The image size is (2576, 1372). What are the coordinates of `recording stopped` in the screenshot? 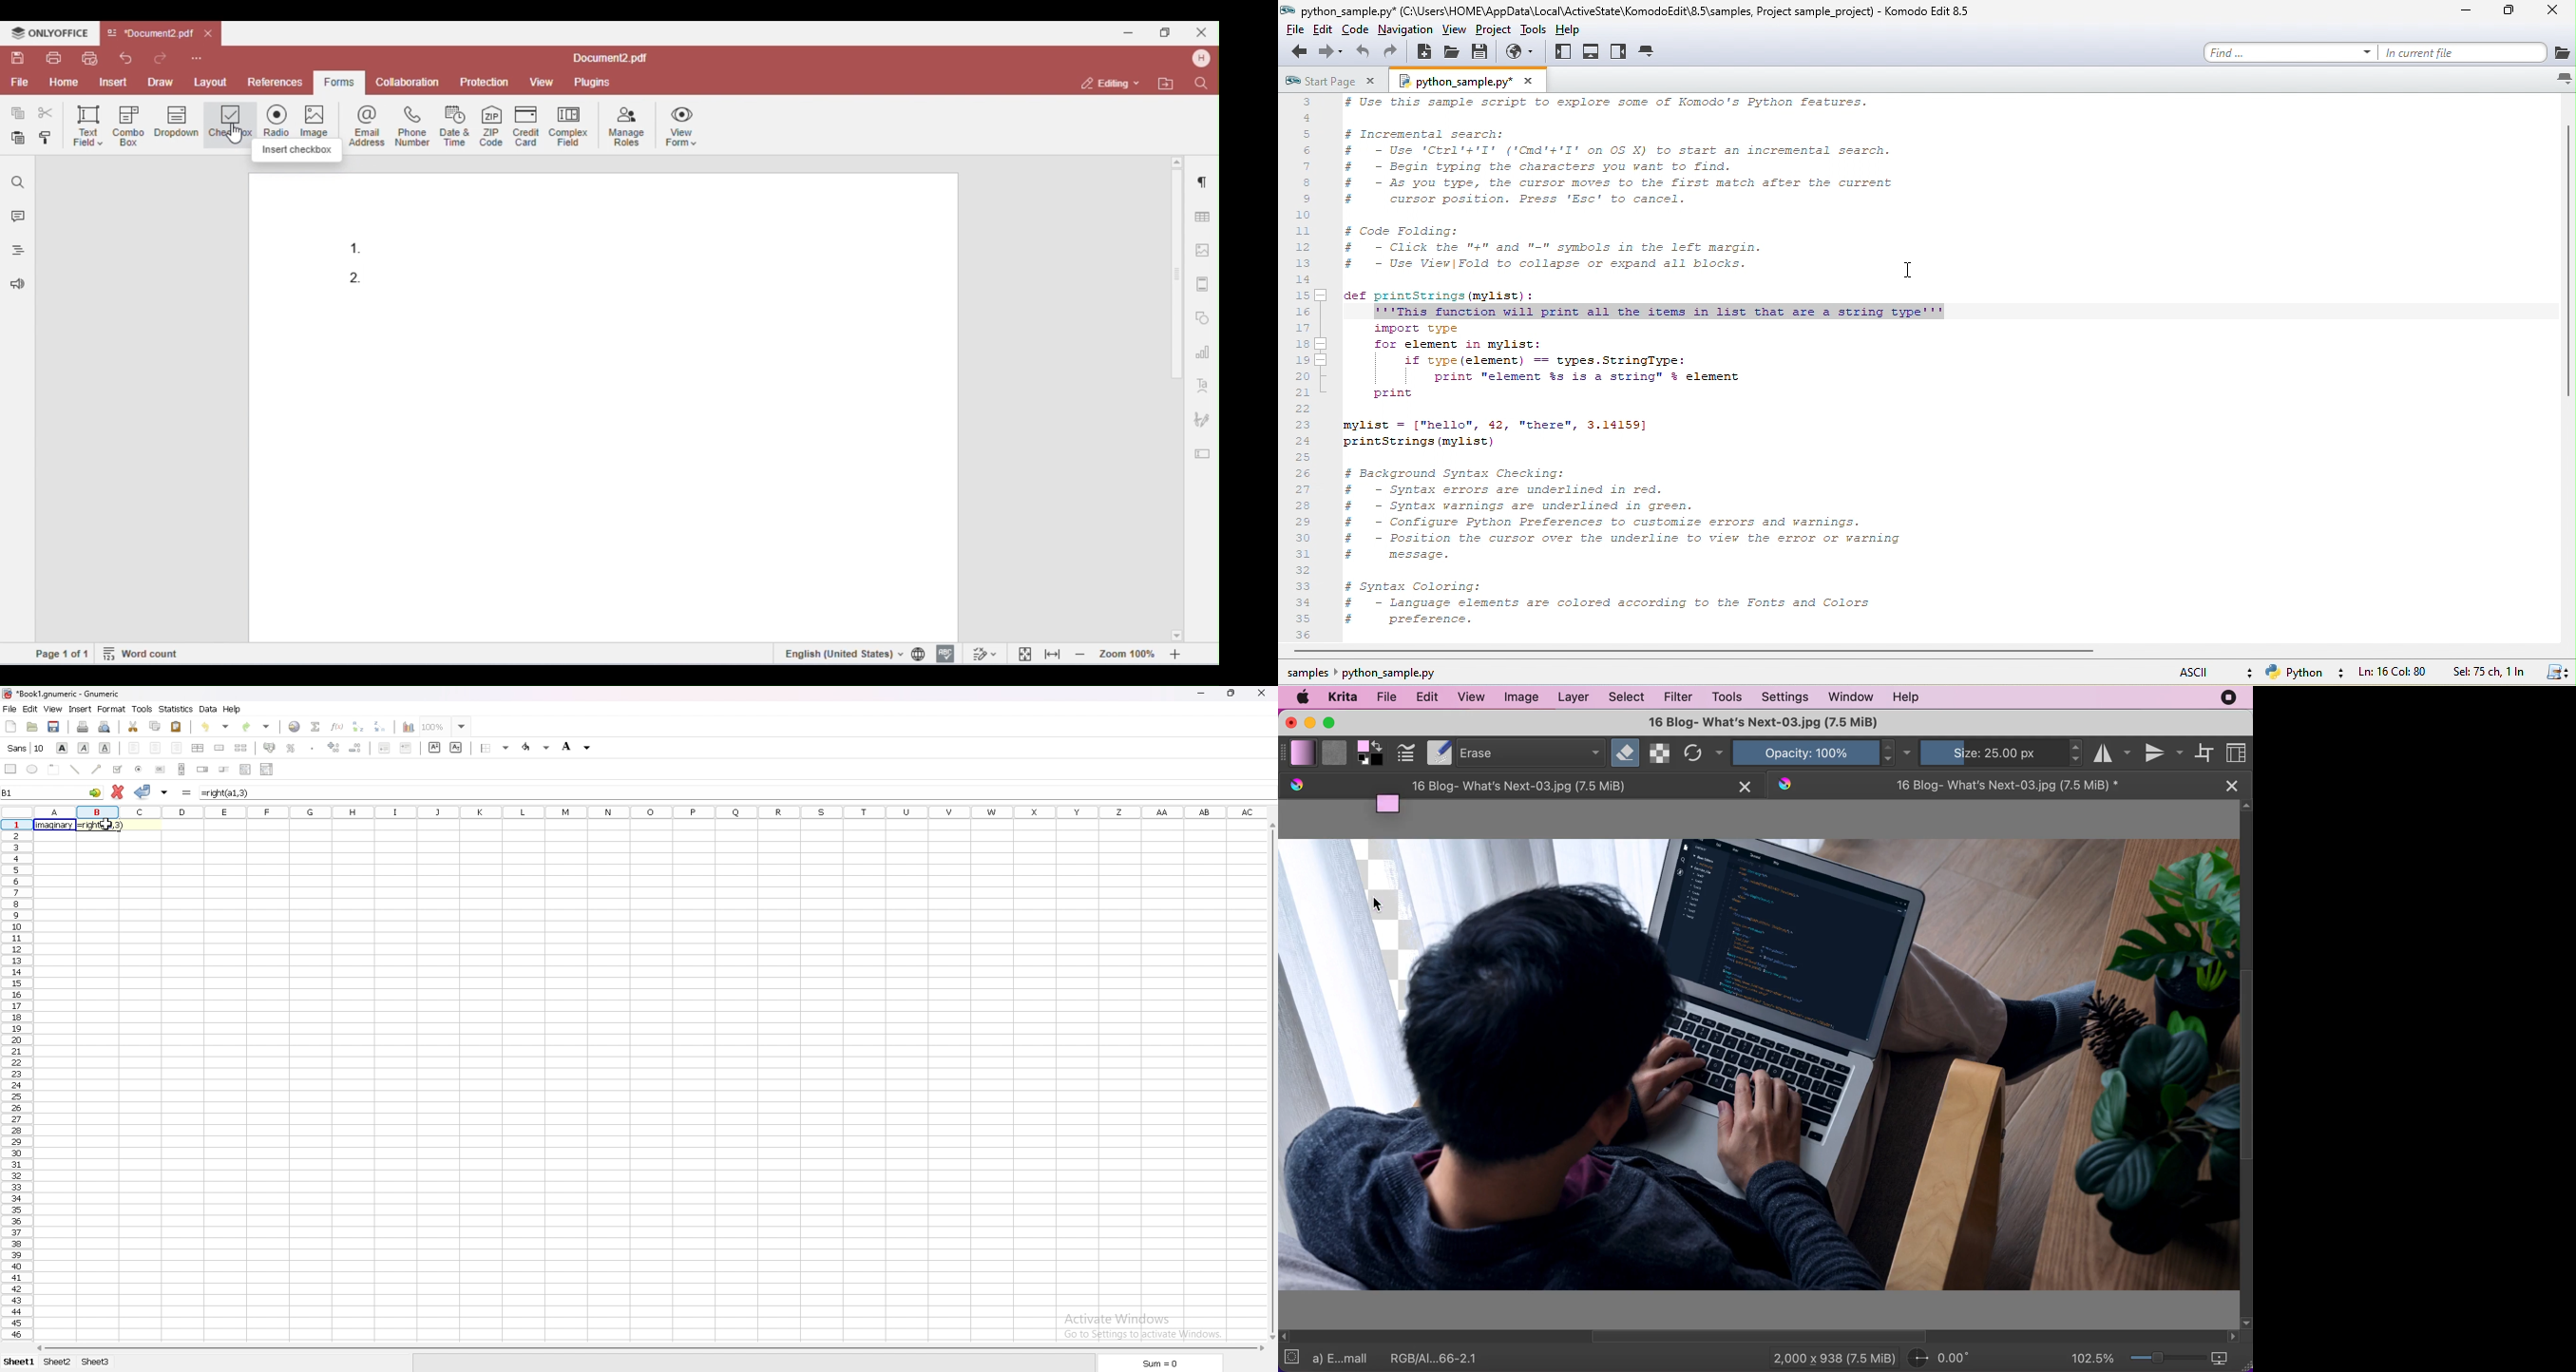 It's located at (2230, 697).